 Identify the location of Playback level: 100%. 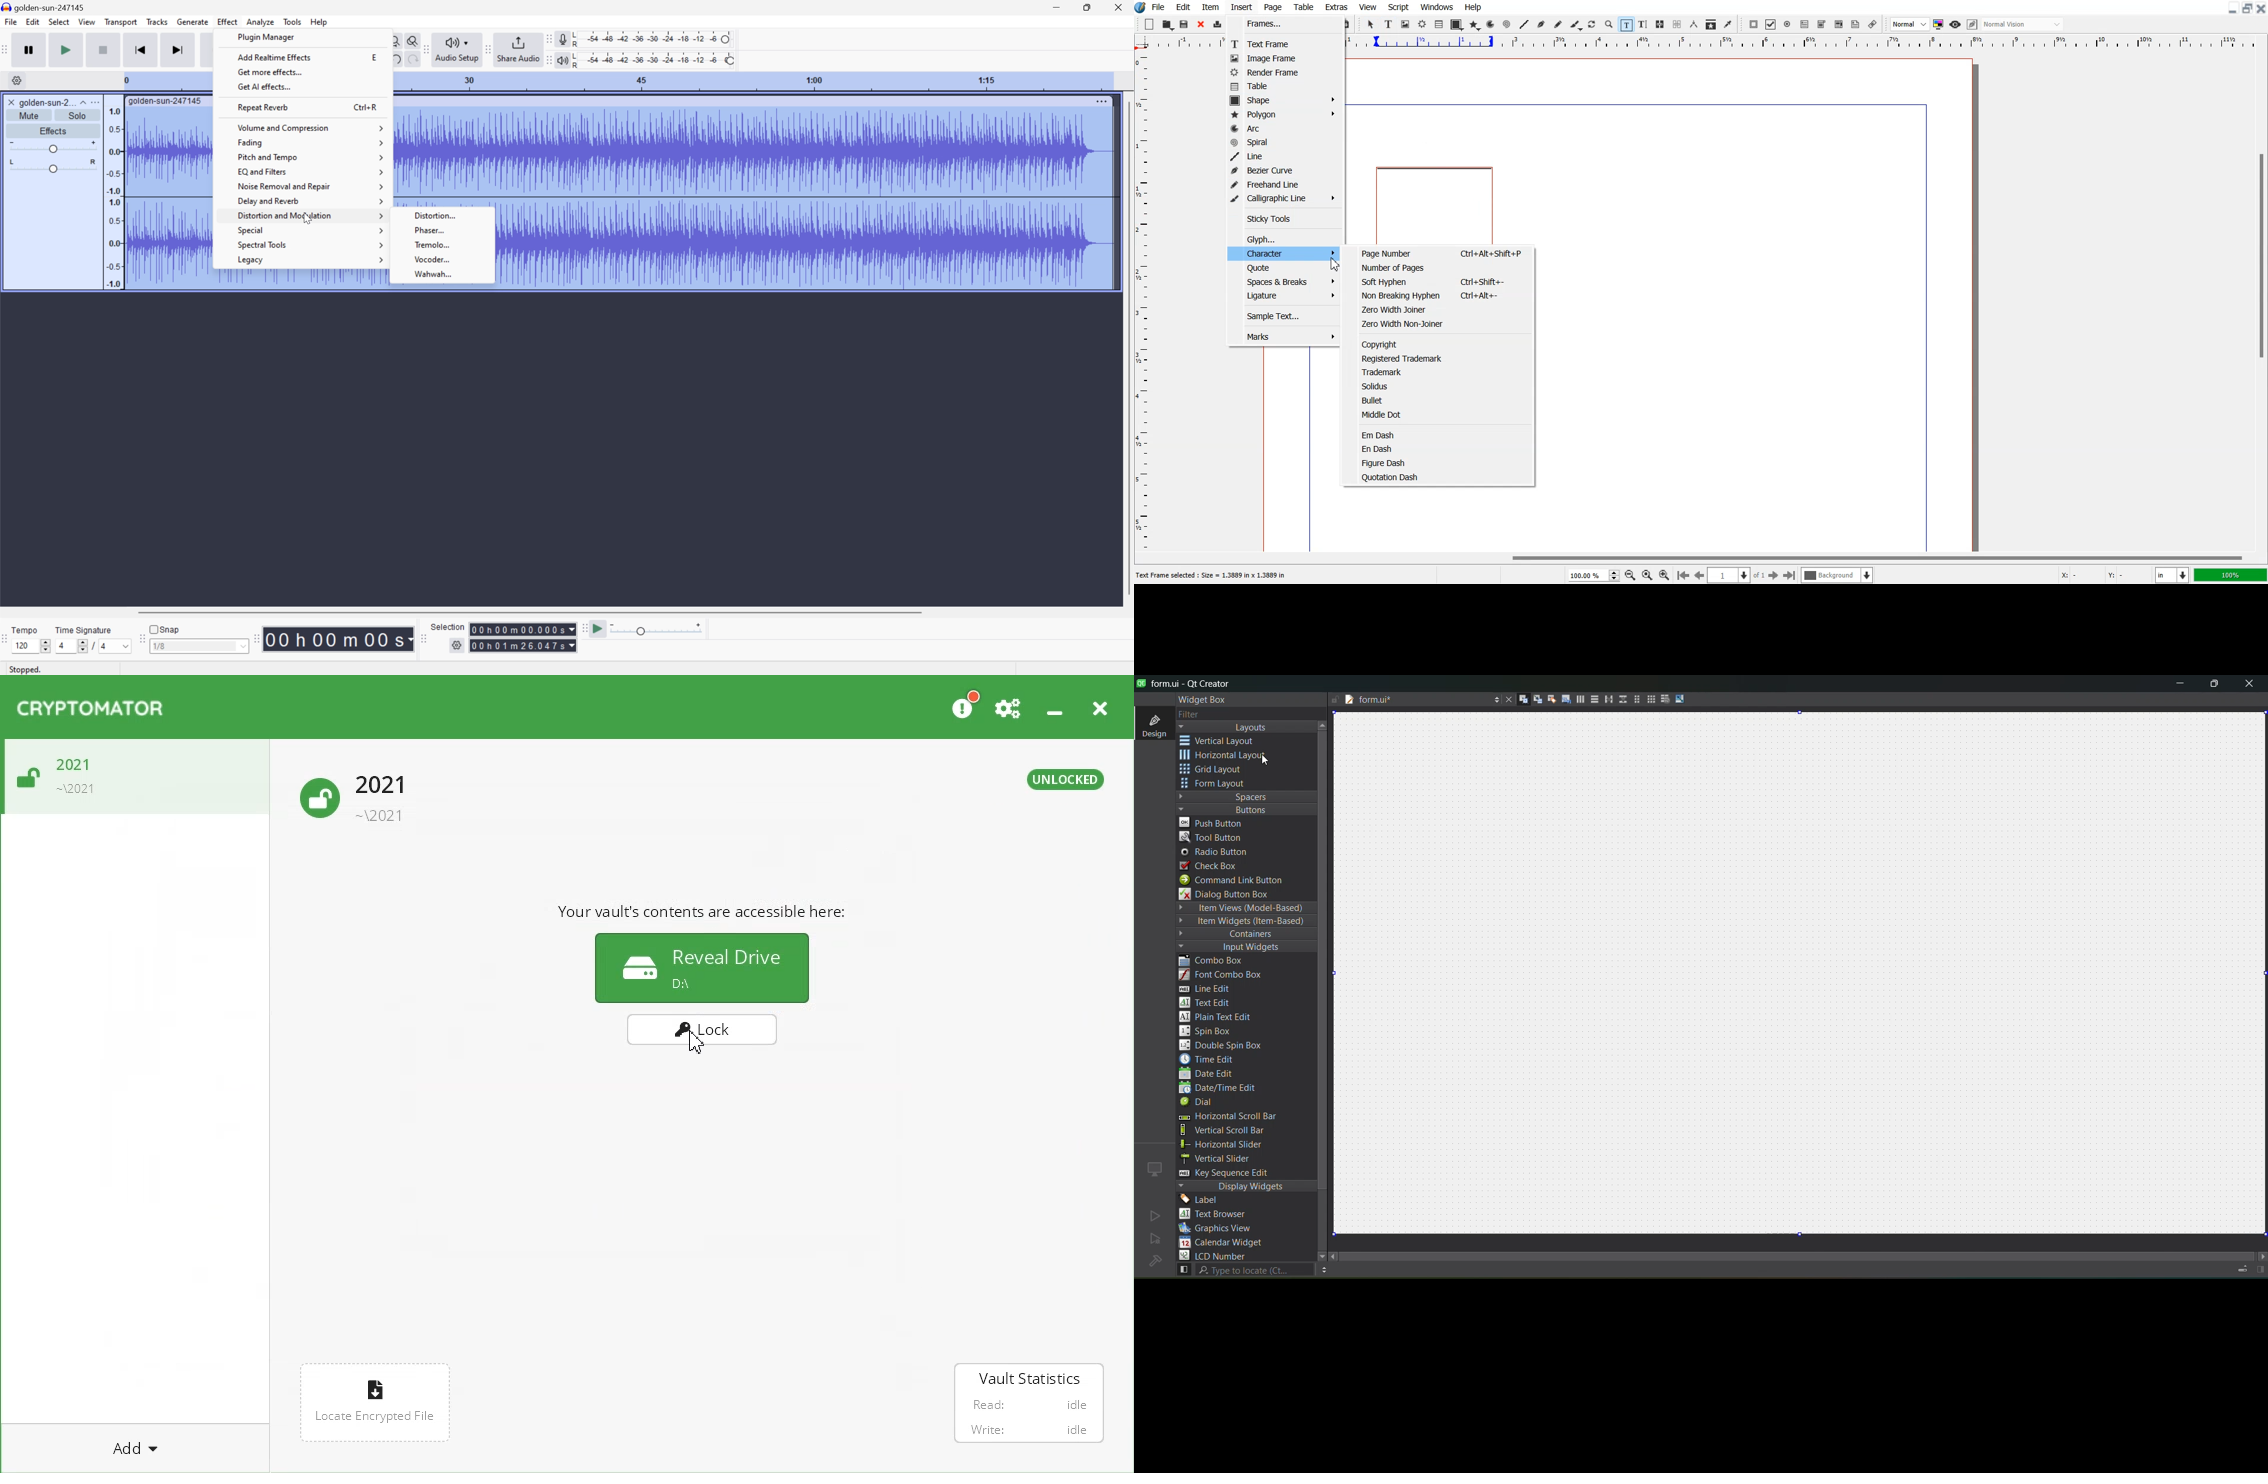
(655, 60).